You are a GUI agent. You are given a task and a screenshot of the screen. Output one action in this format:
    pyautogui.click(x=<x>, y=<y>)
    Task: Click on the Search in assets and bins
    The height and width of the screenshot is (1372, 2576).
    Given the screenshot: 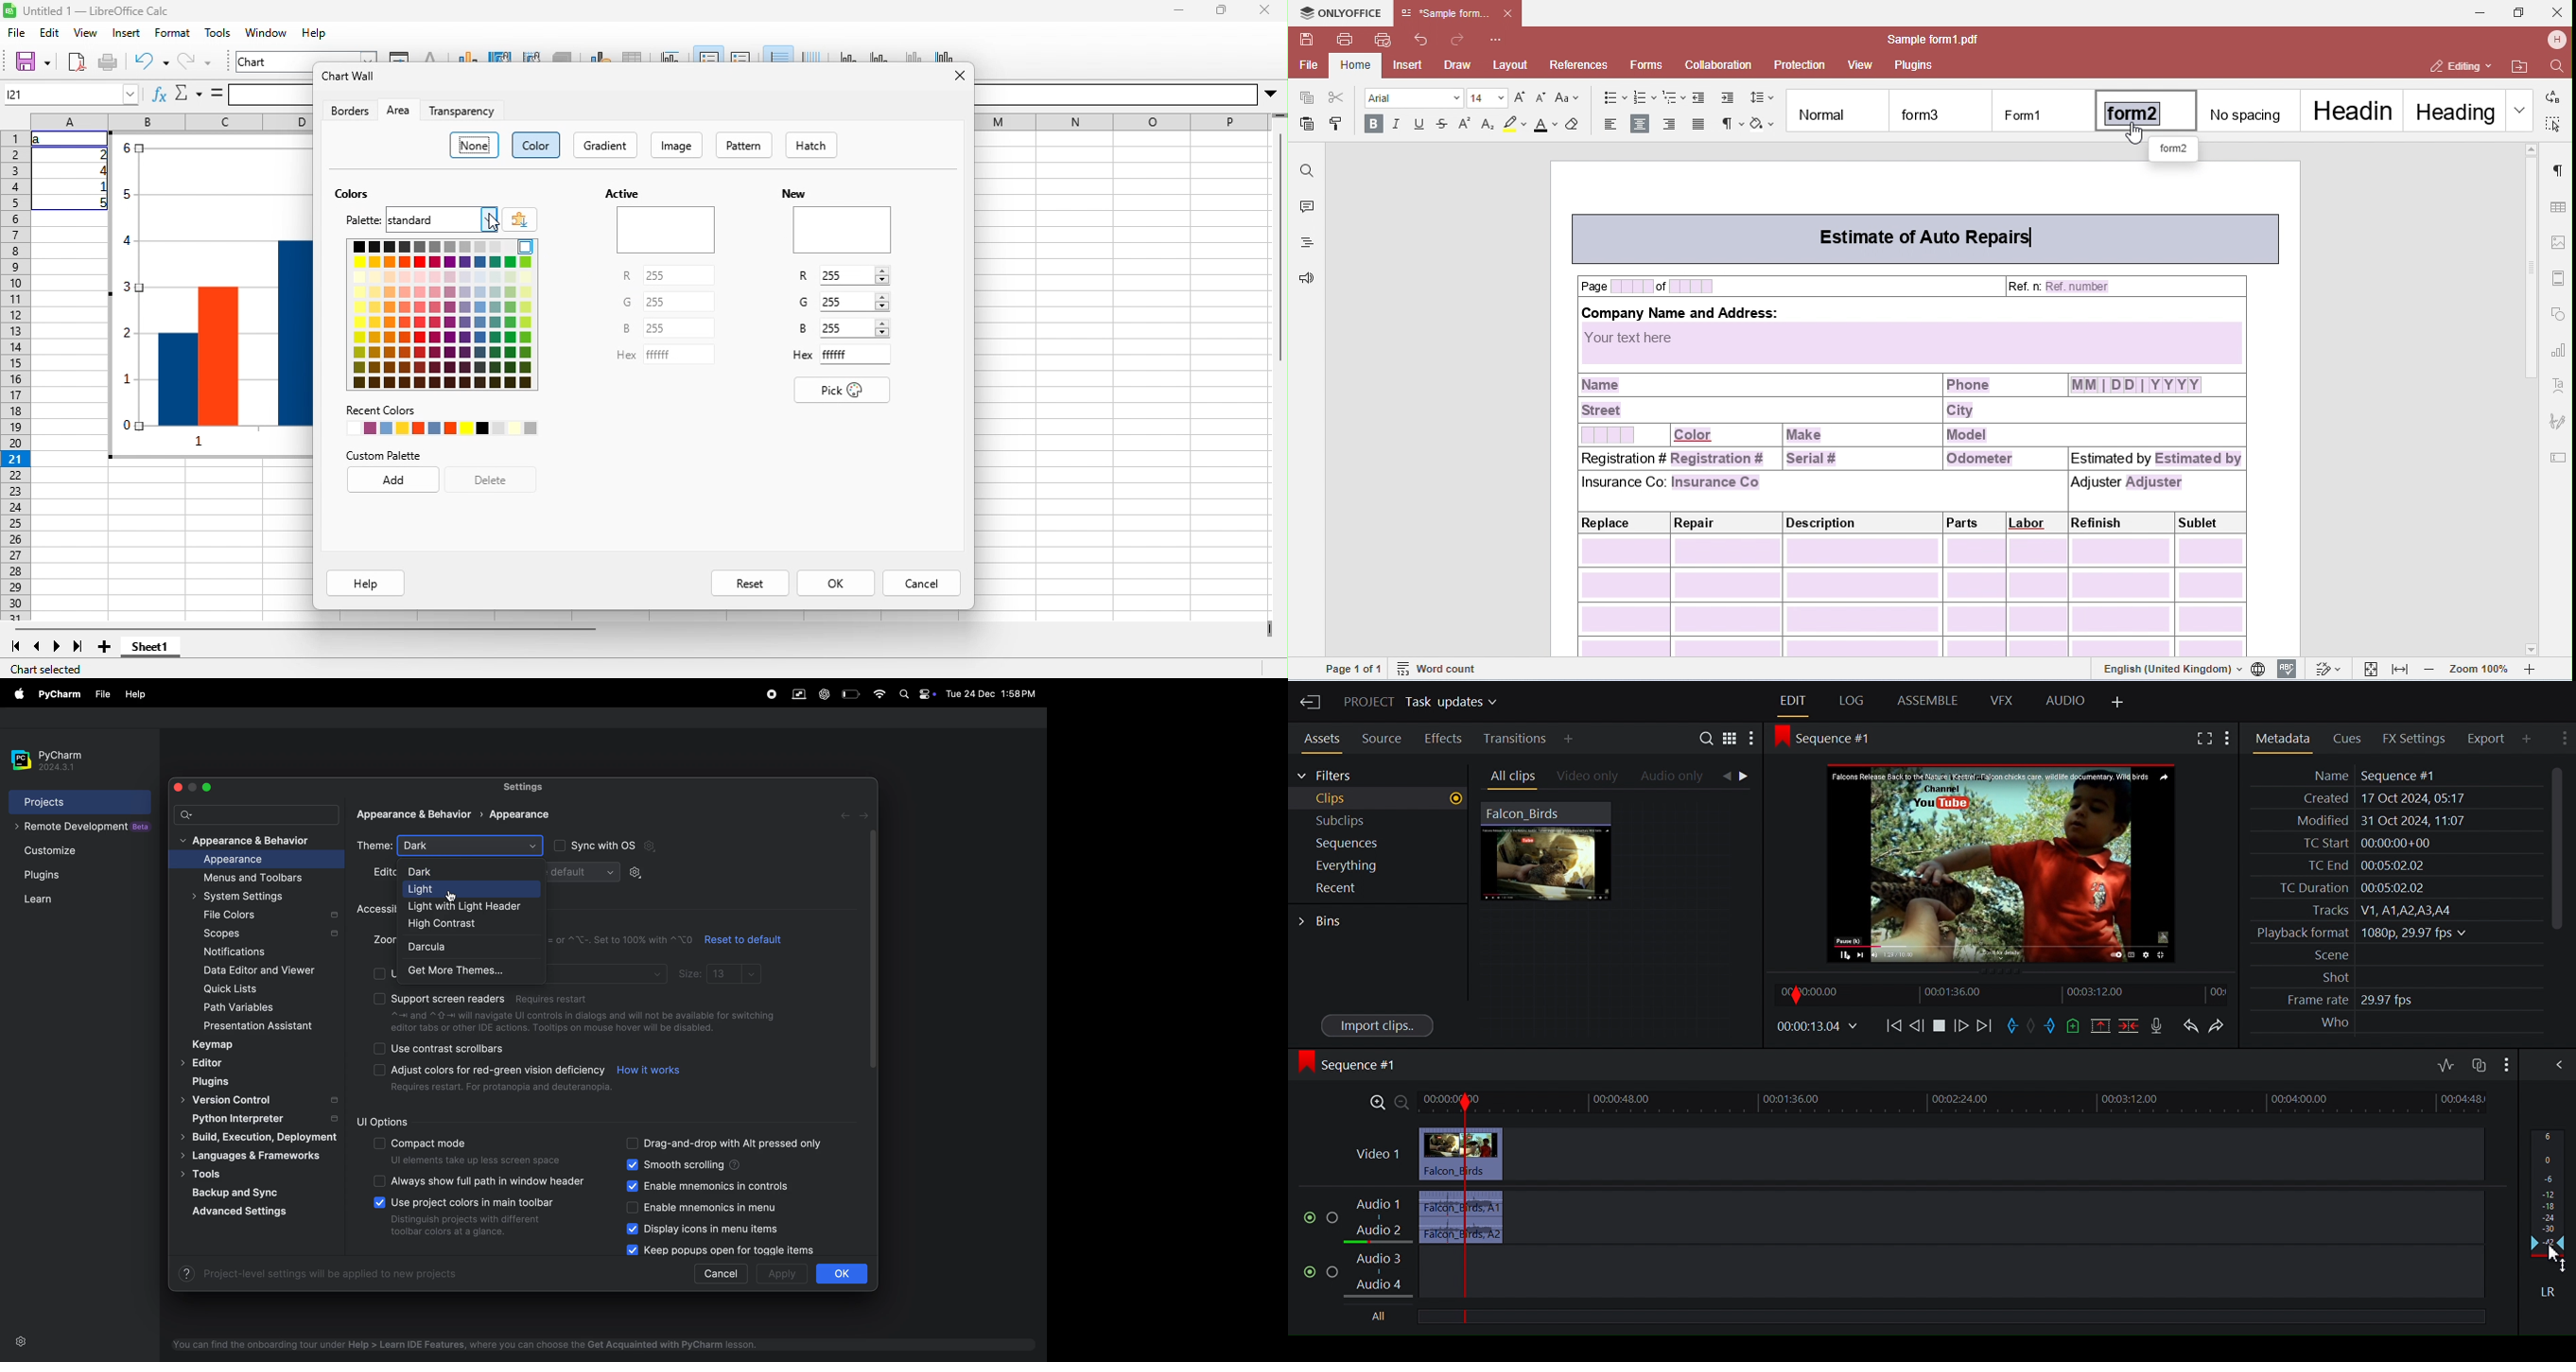 What is the action you would take?
    pyautogui.click(x=1705, y=736)
    